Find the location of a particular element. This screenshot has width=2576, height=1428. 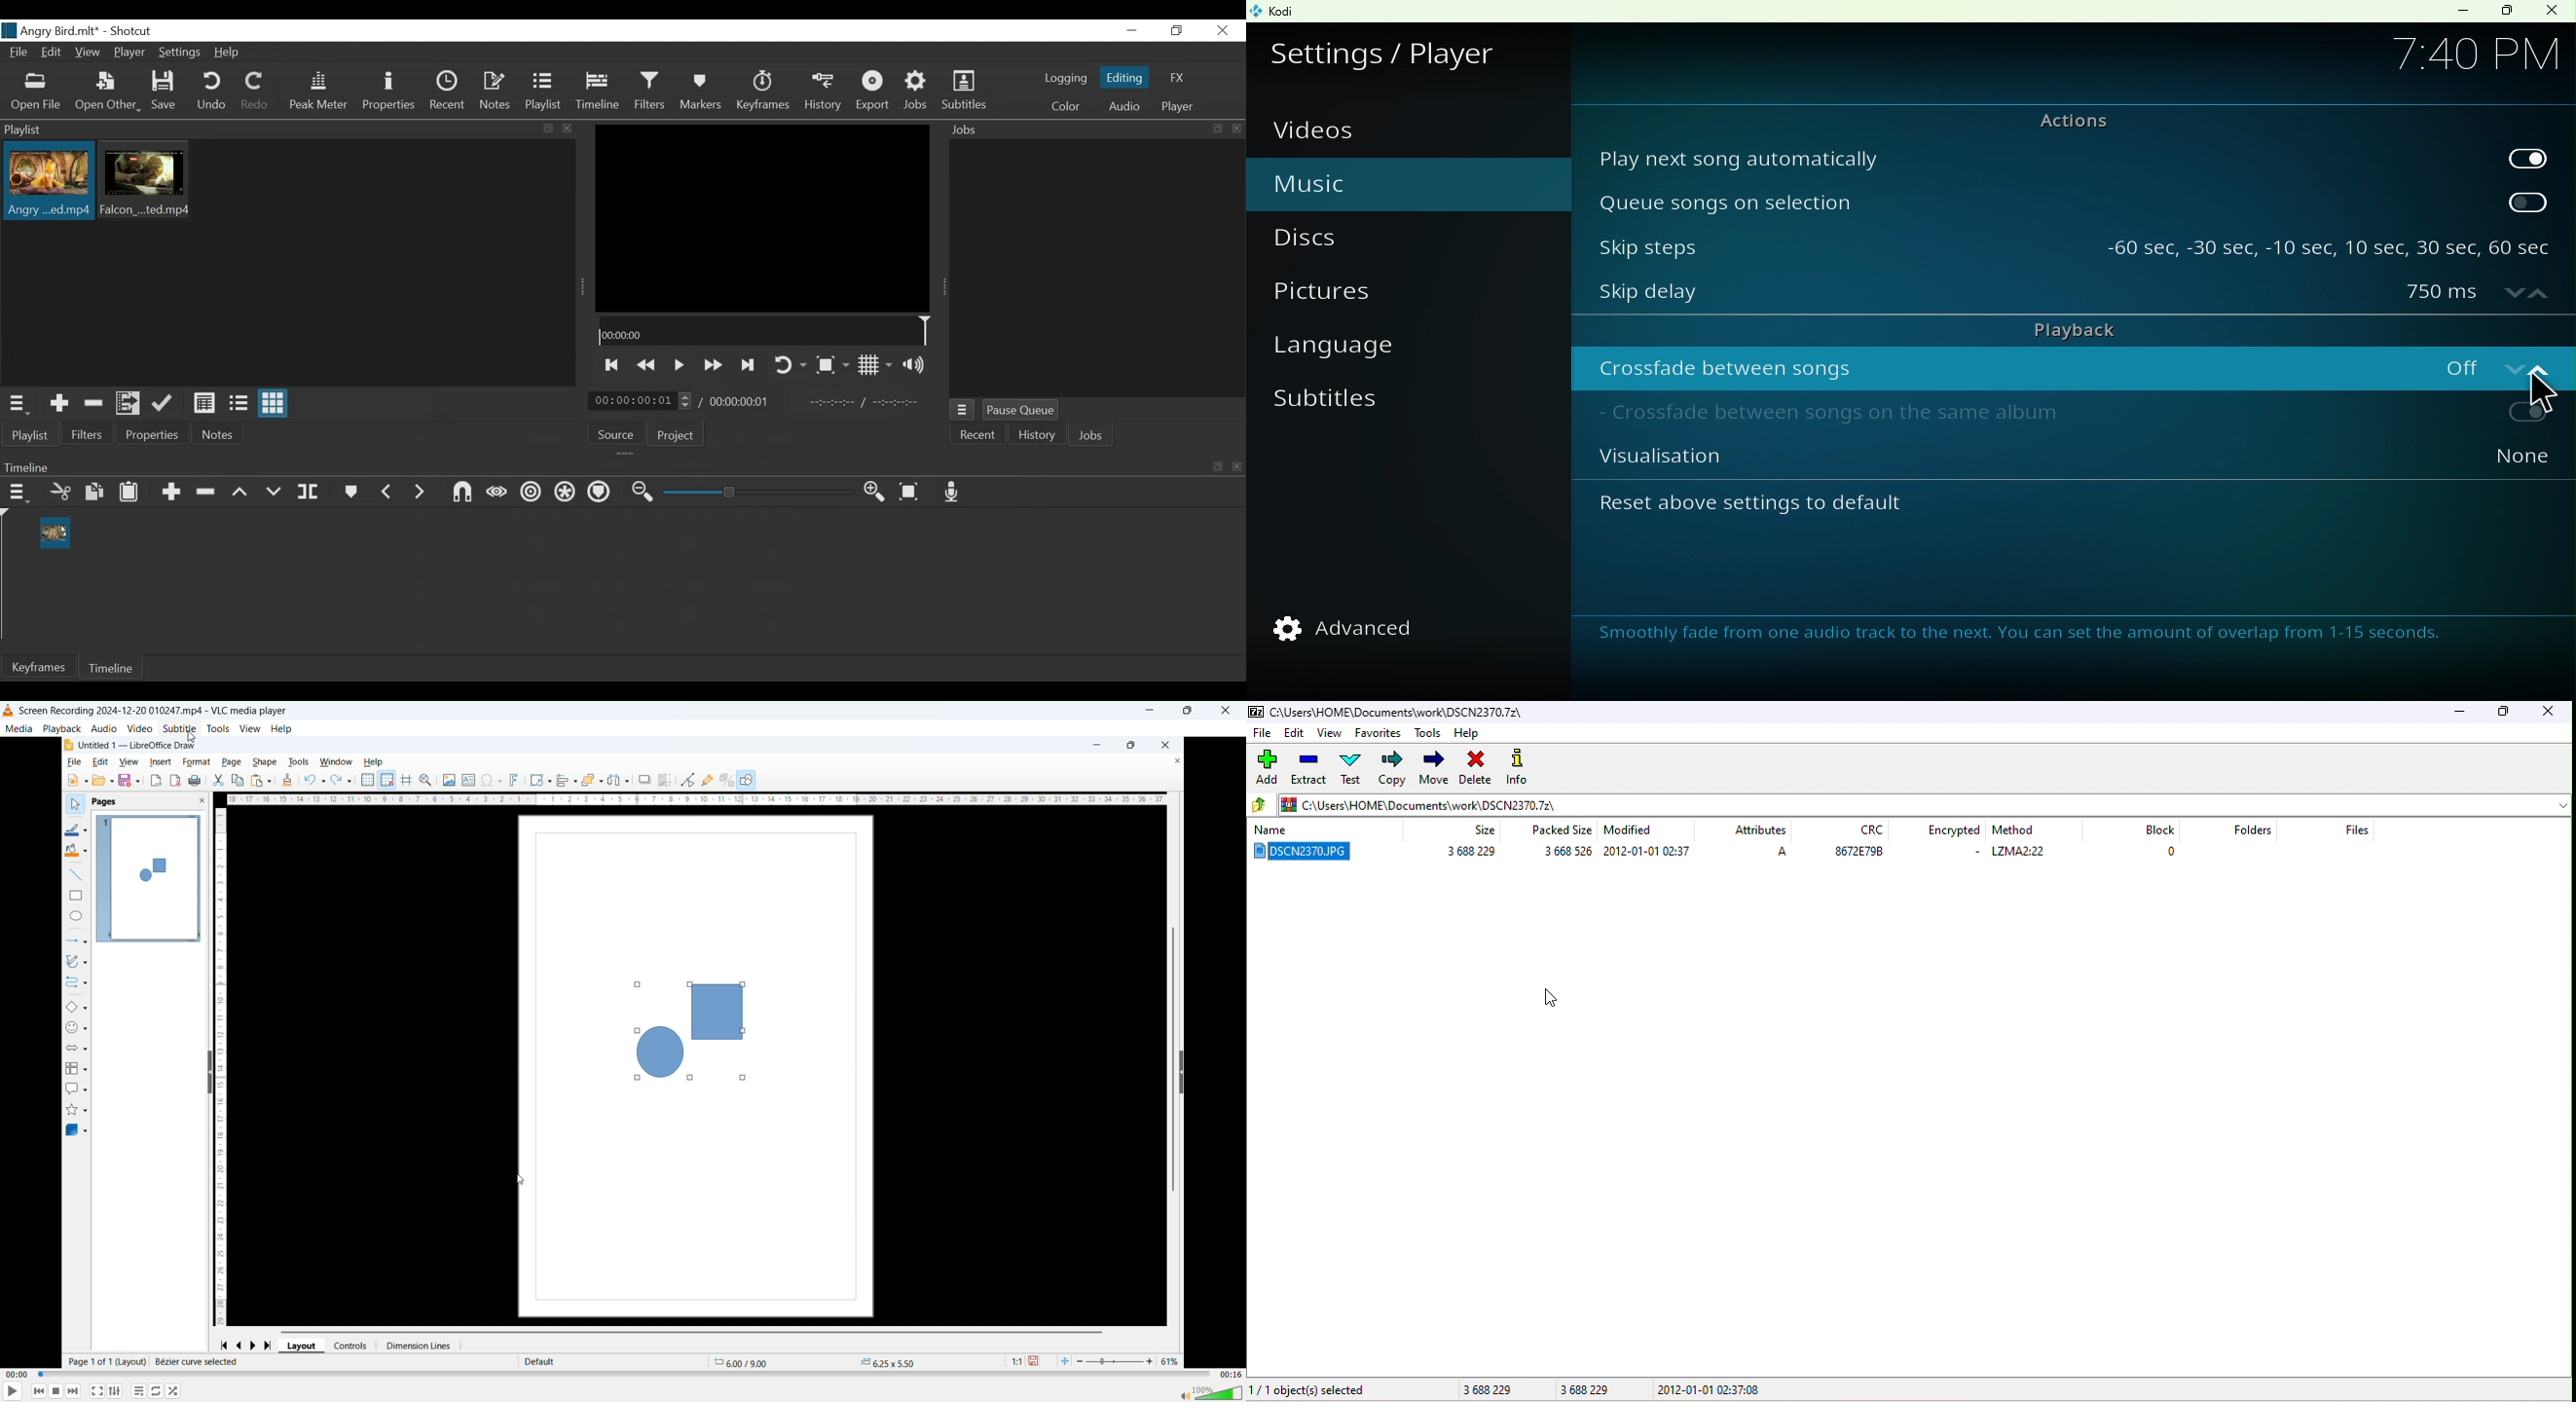

Cut is located at coordinates (60, 491).